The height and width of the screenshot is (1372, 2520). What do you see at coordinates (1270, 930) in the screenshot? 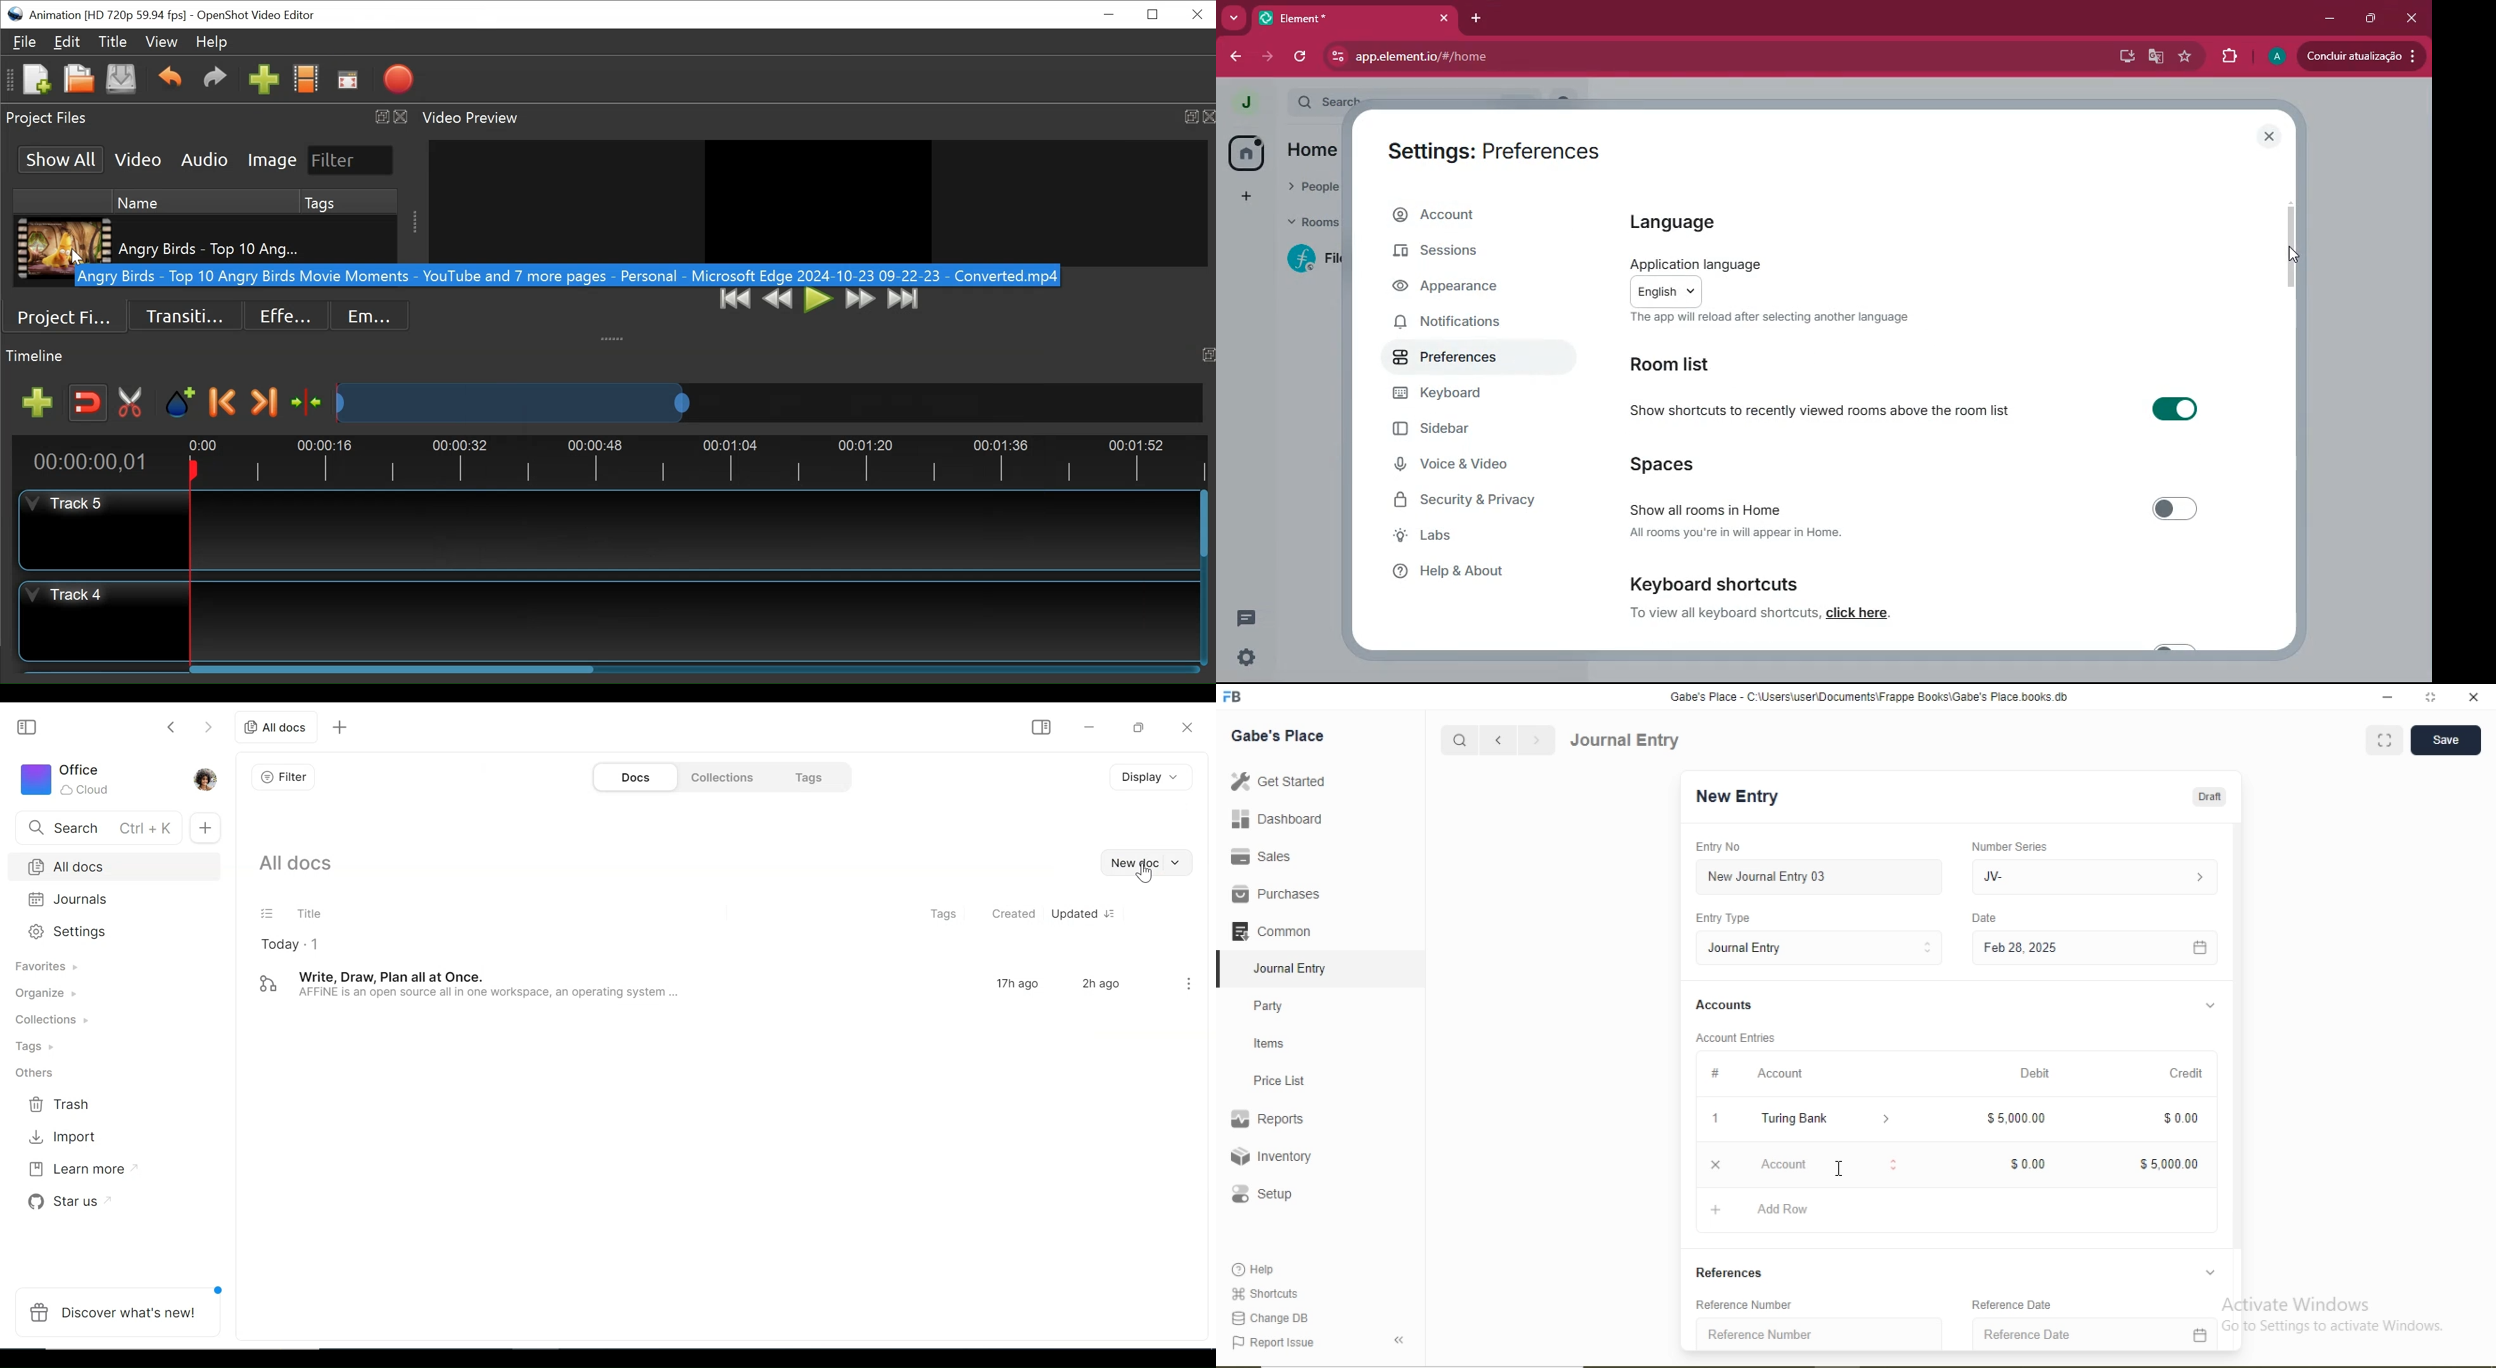
I see `Common` at bounding box center [1270, 930].